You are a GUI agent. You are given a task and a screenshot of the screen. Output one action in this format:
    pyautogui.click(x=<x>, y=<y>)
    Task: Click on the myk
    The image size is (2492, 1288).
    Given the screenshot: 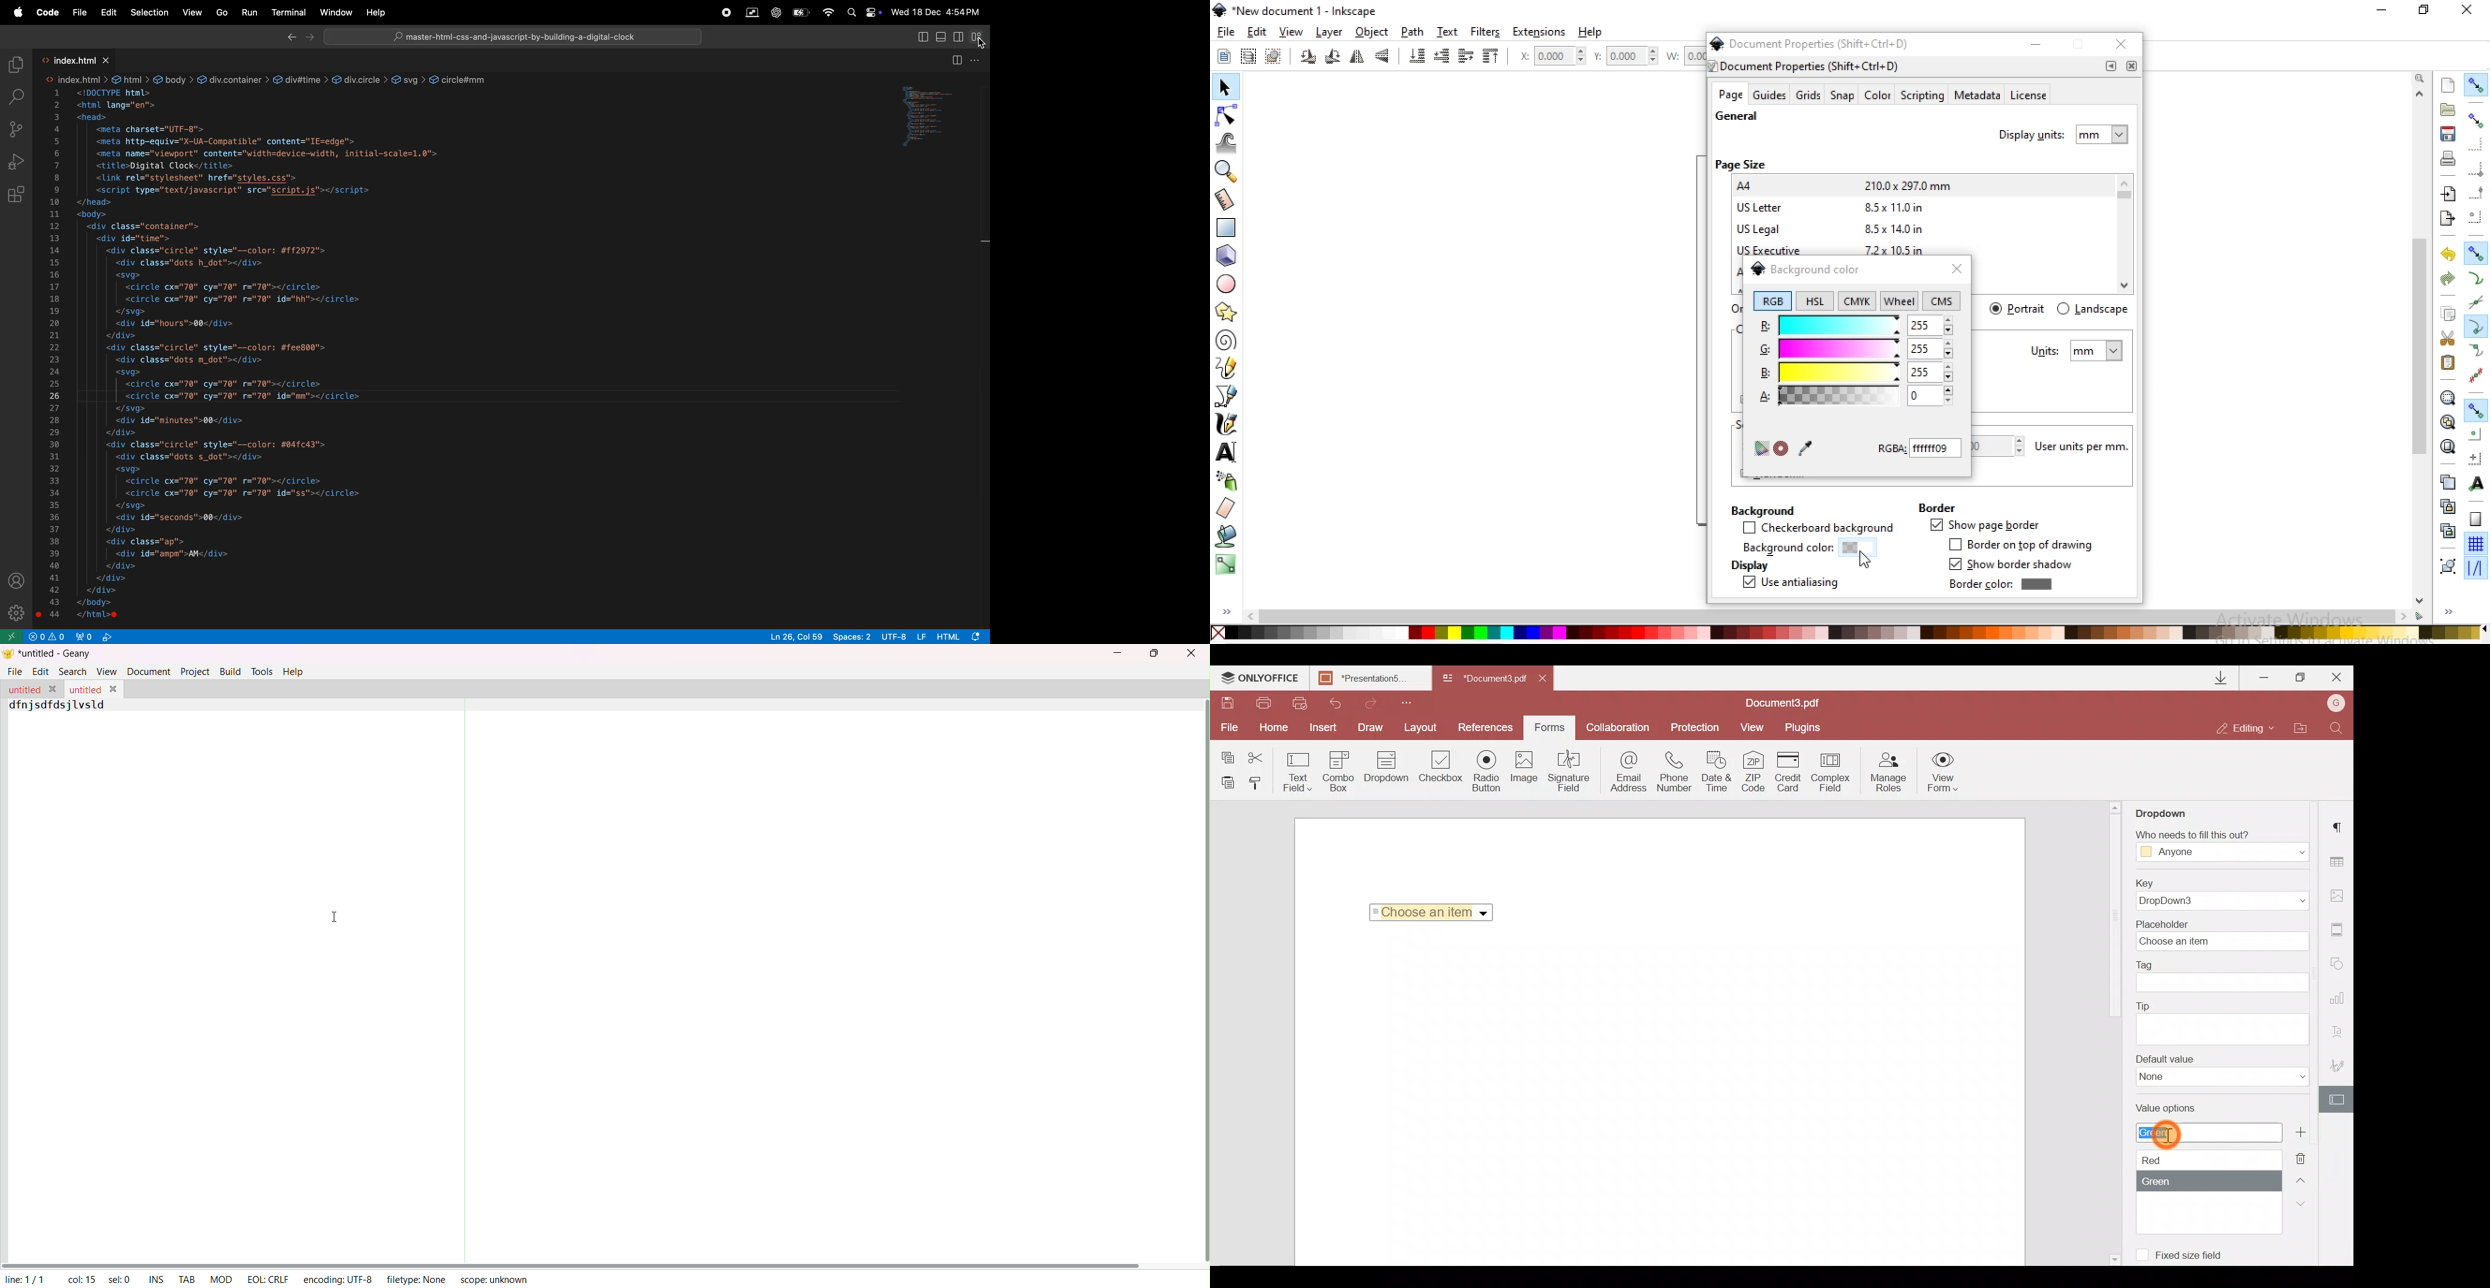 What is the action you would take?
    pyautogui.click(x=1860, y=300)
    